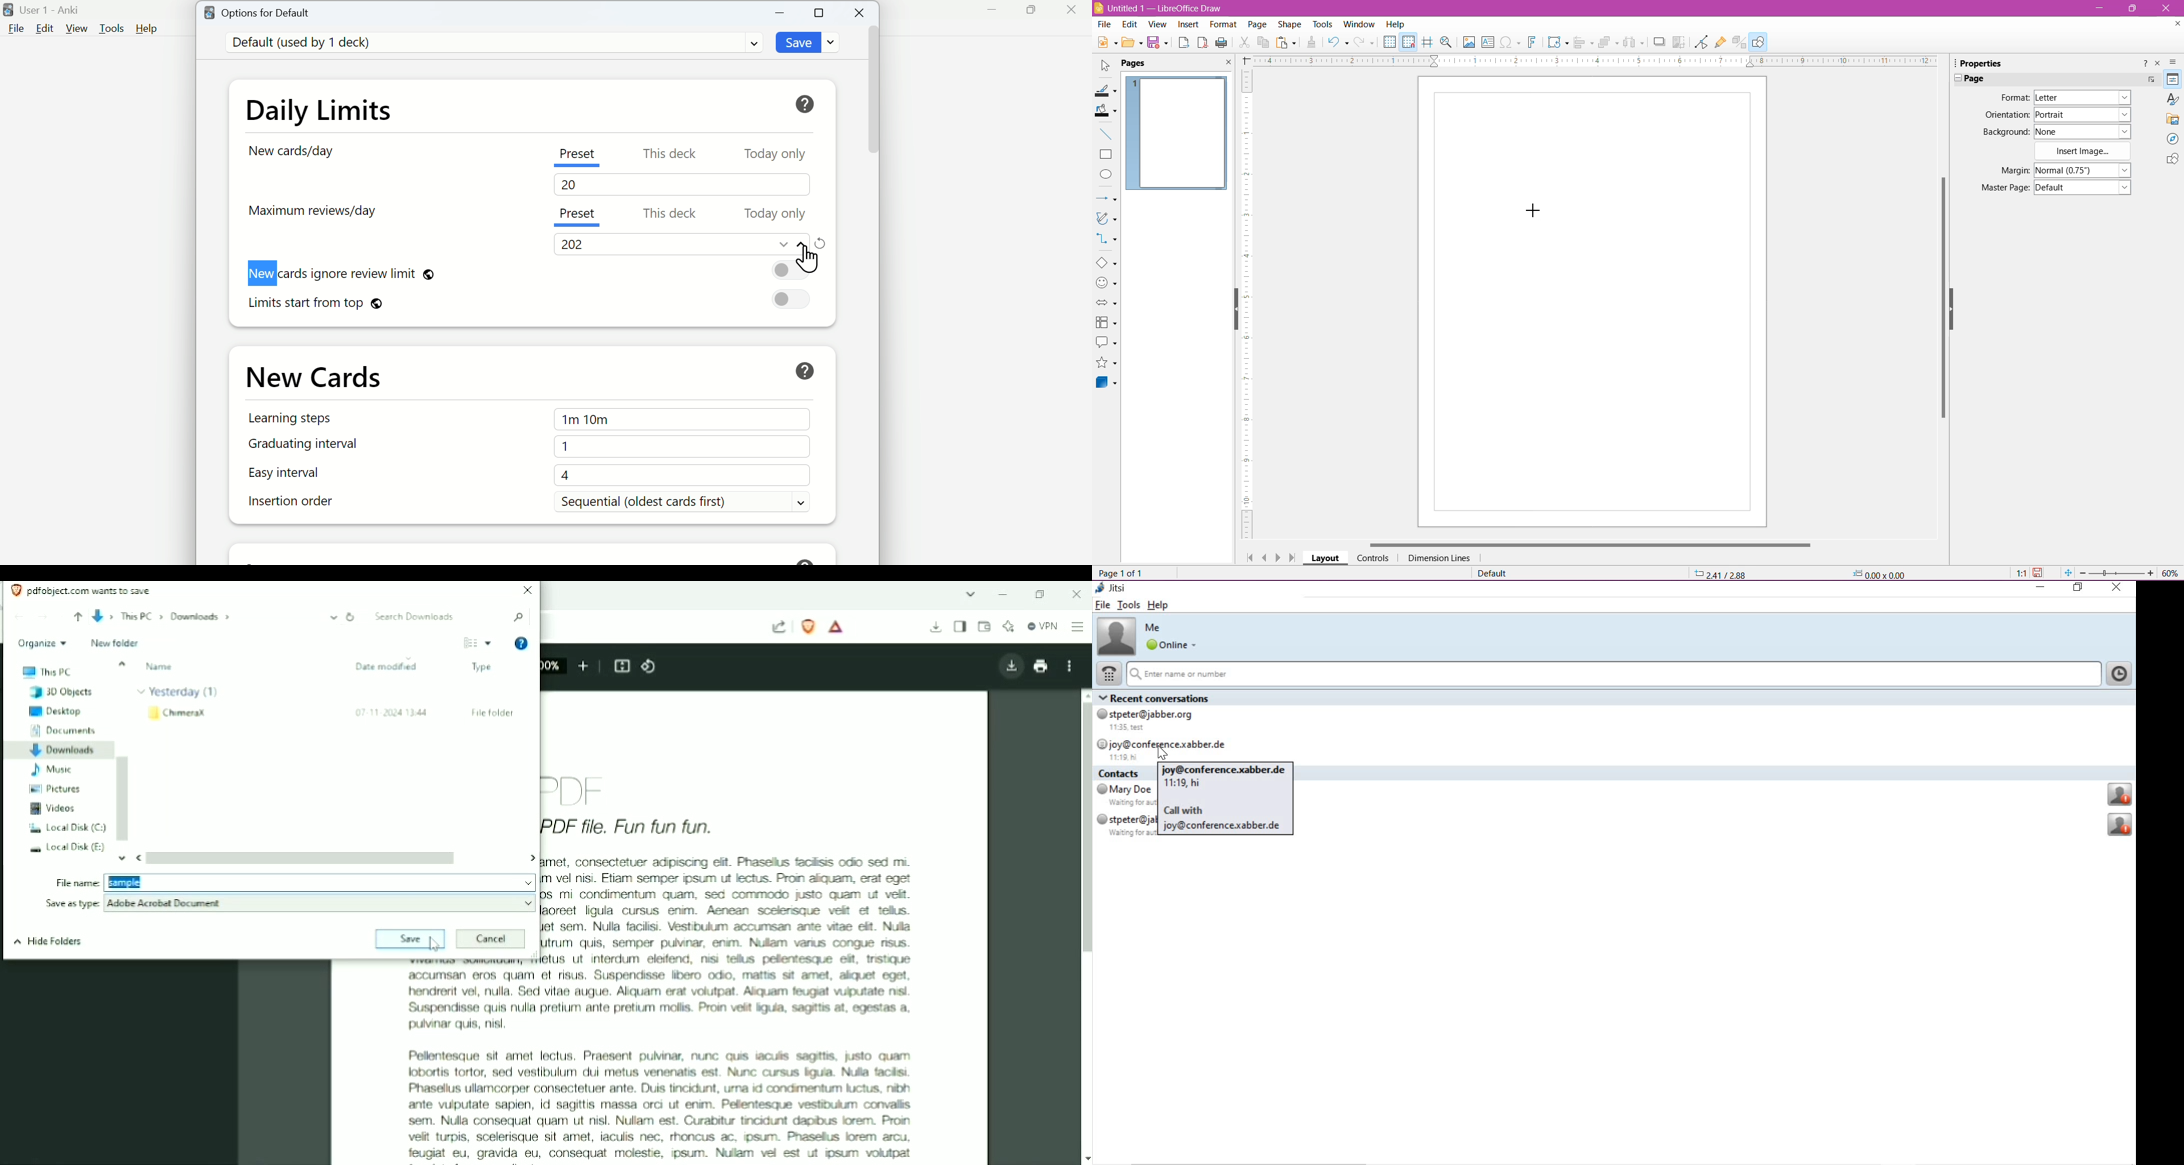  What do you see at coordinates (1071, 10) in the screenshot?
I see `Close` at bounding box center [1071, 10].